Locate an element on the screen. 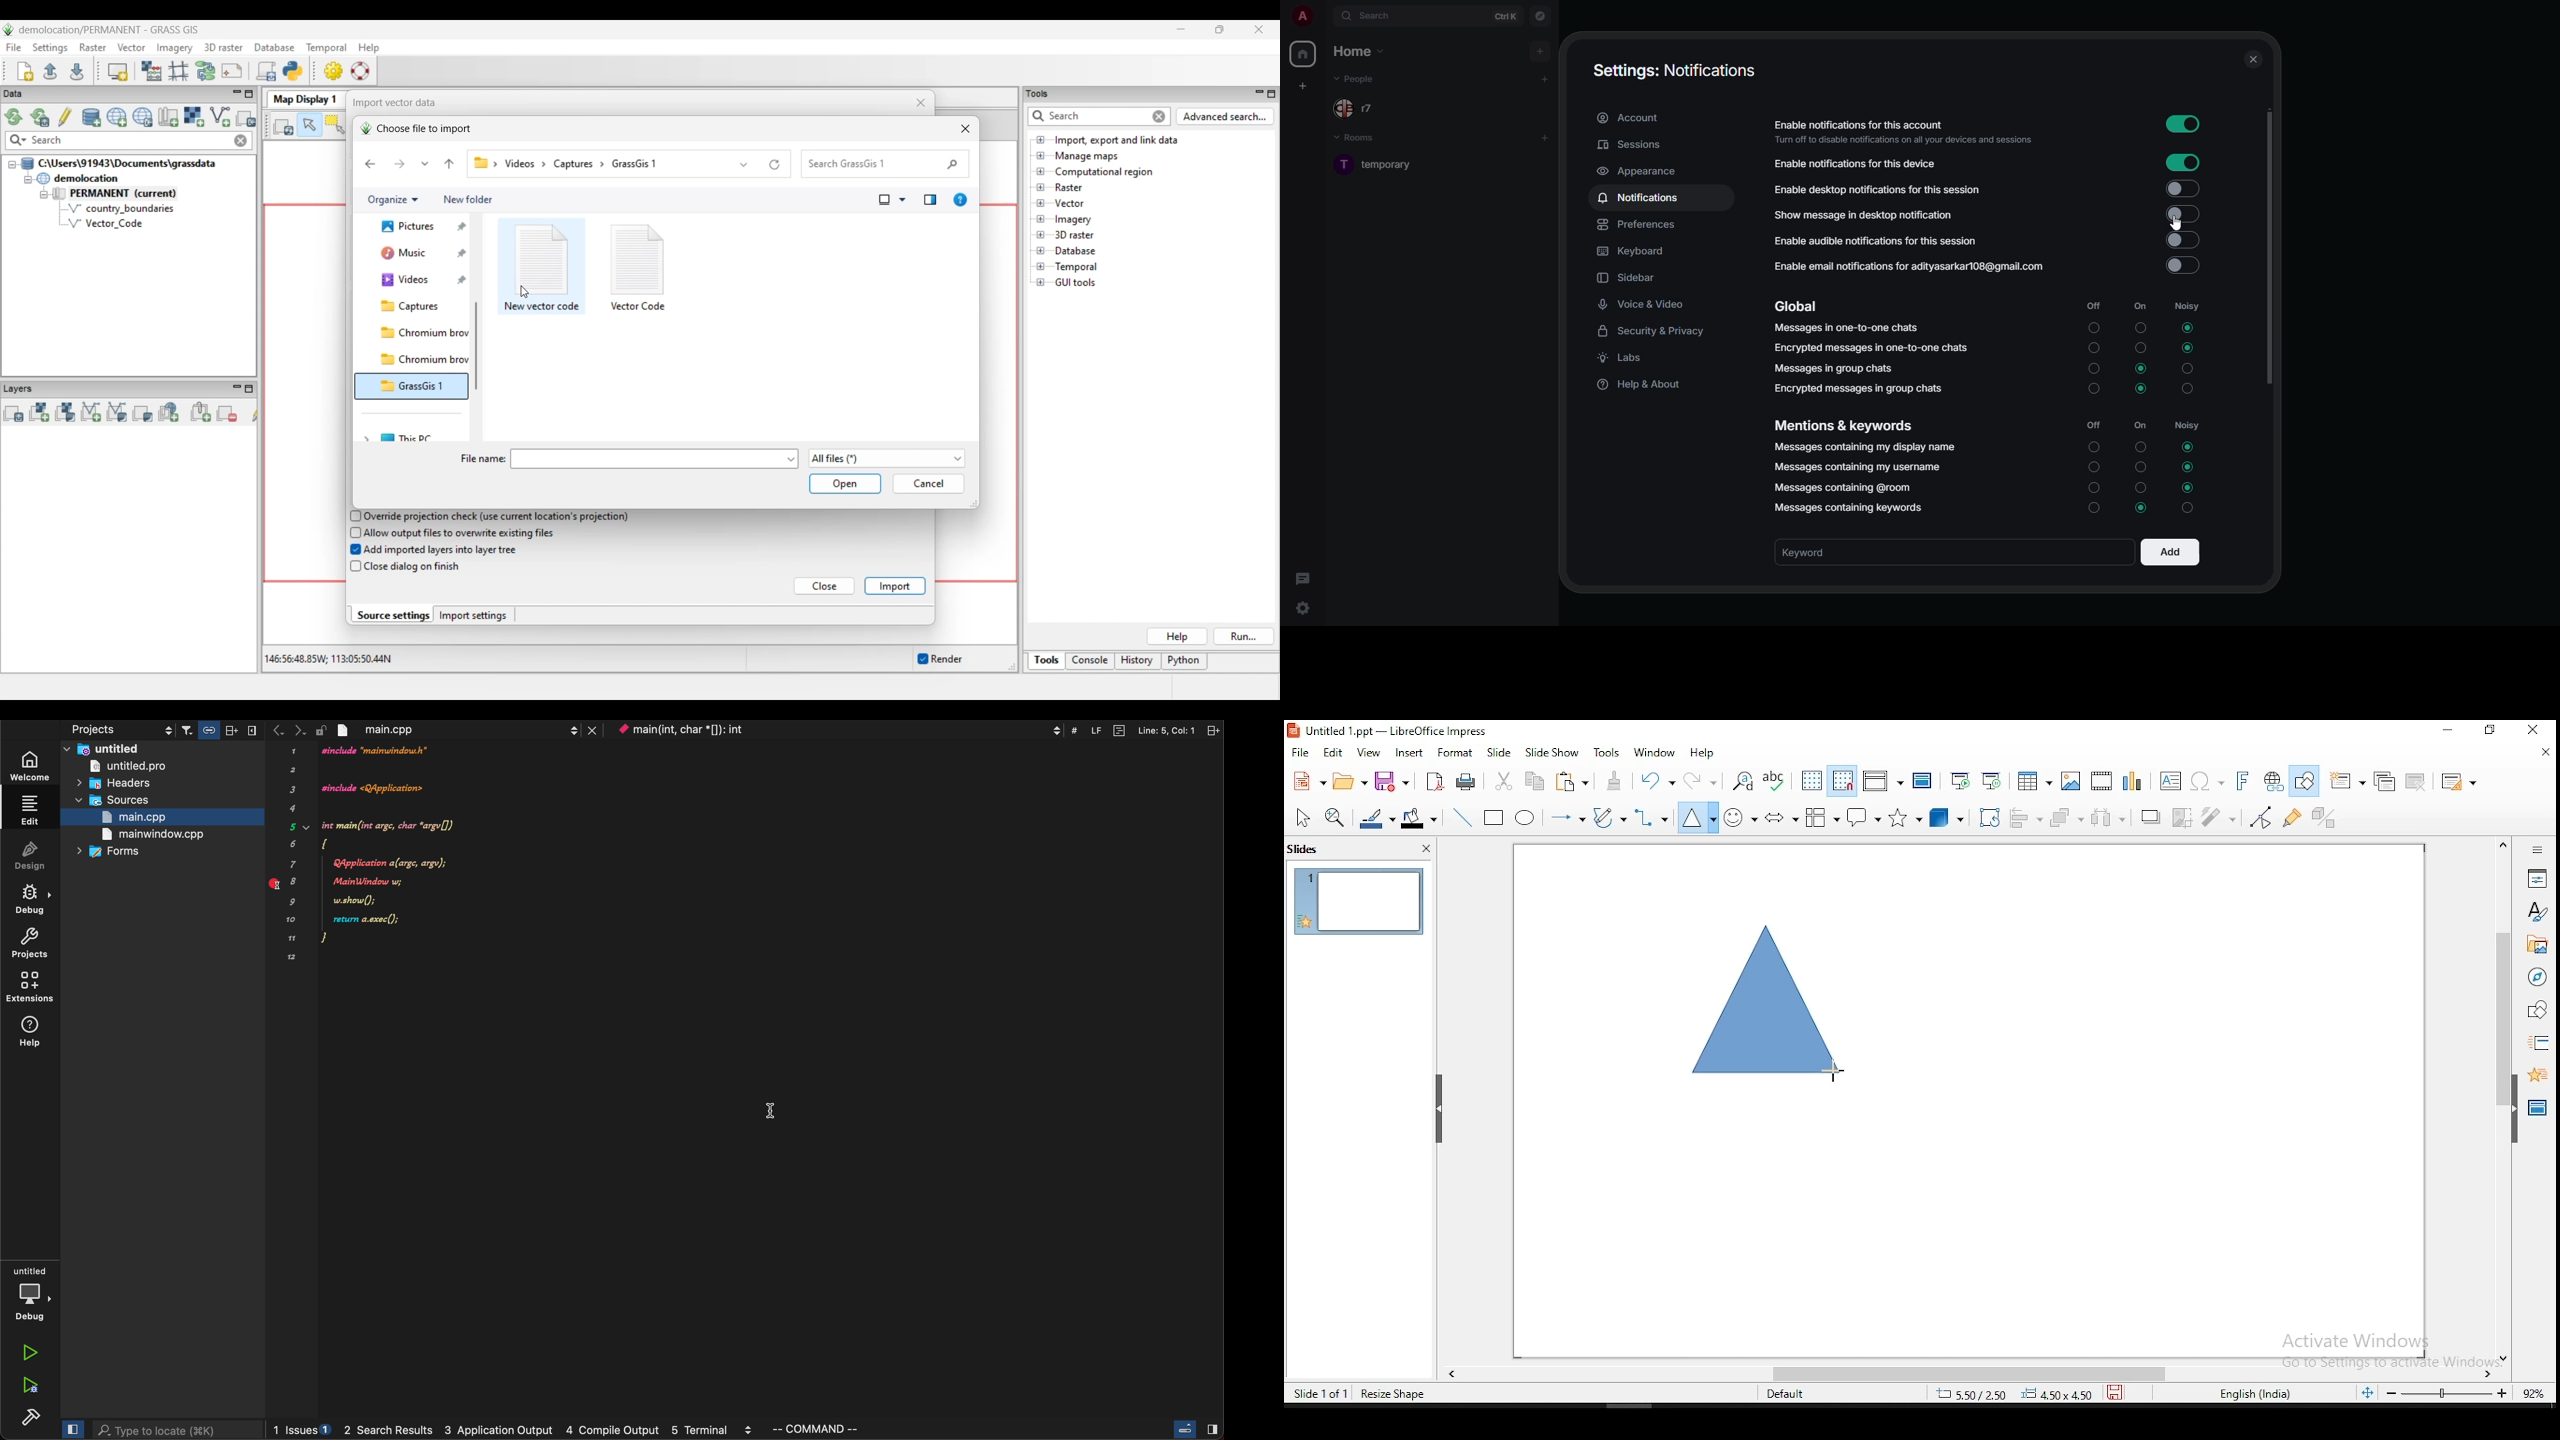 The width and height of the screenshot is (2576, 1456). add is located at coordinates (1543, 79).